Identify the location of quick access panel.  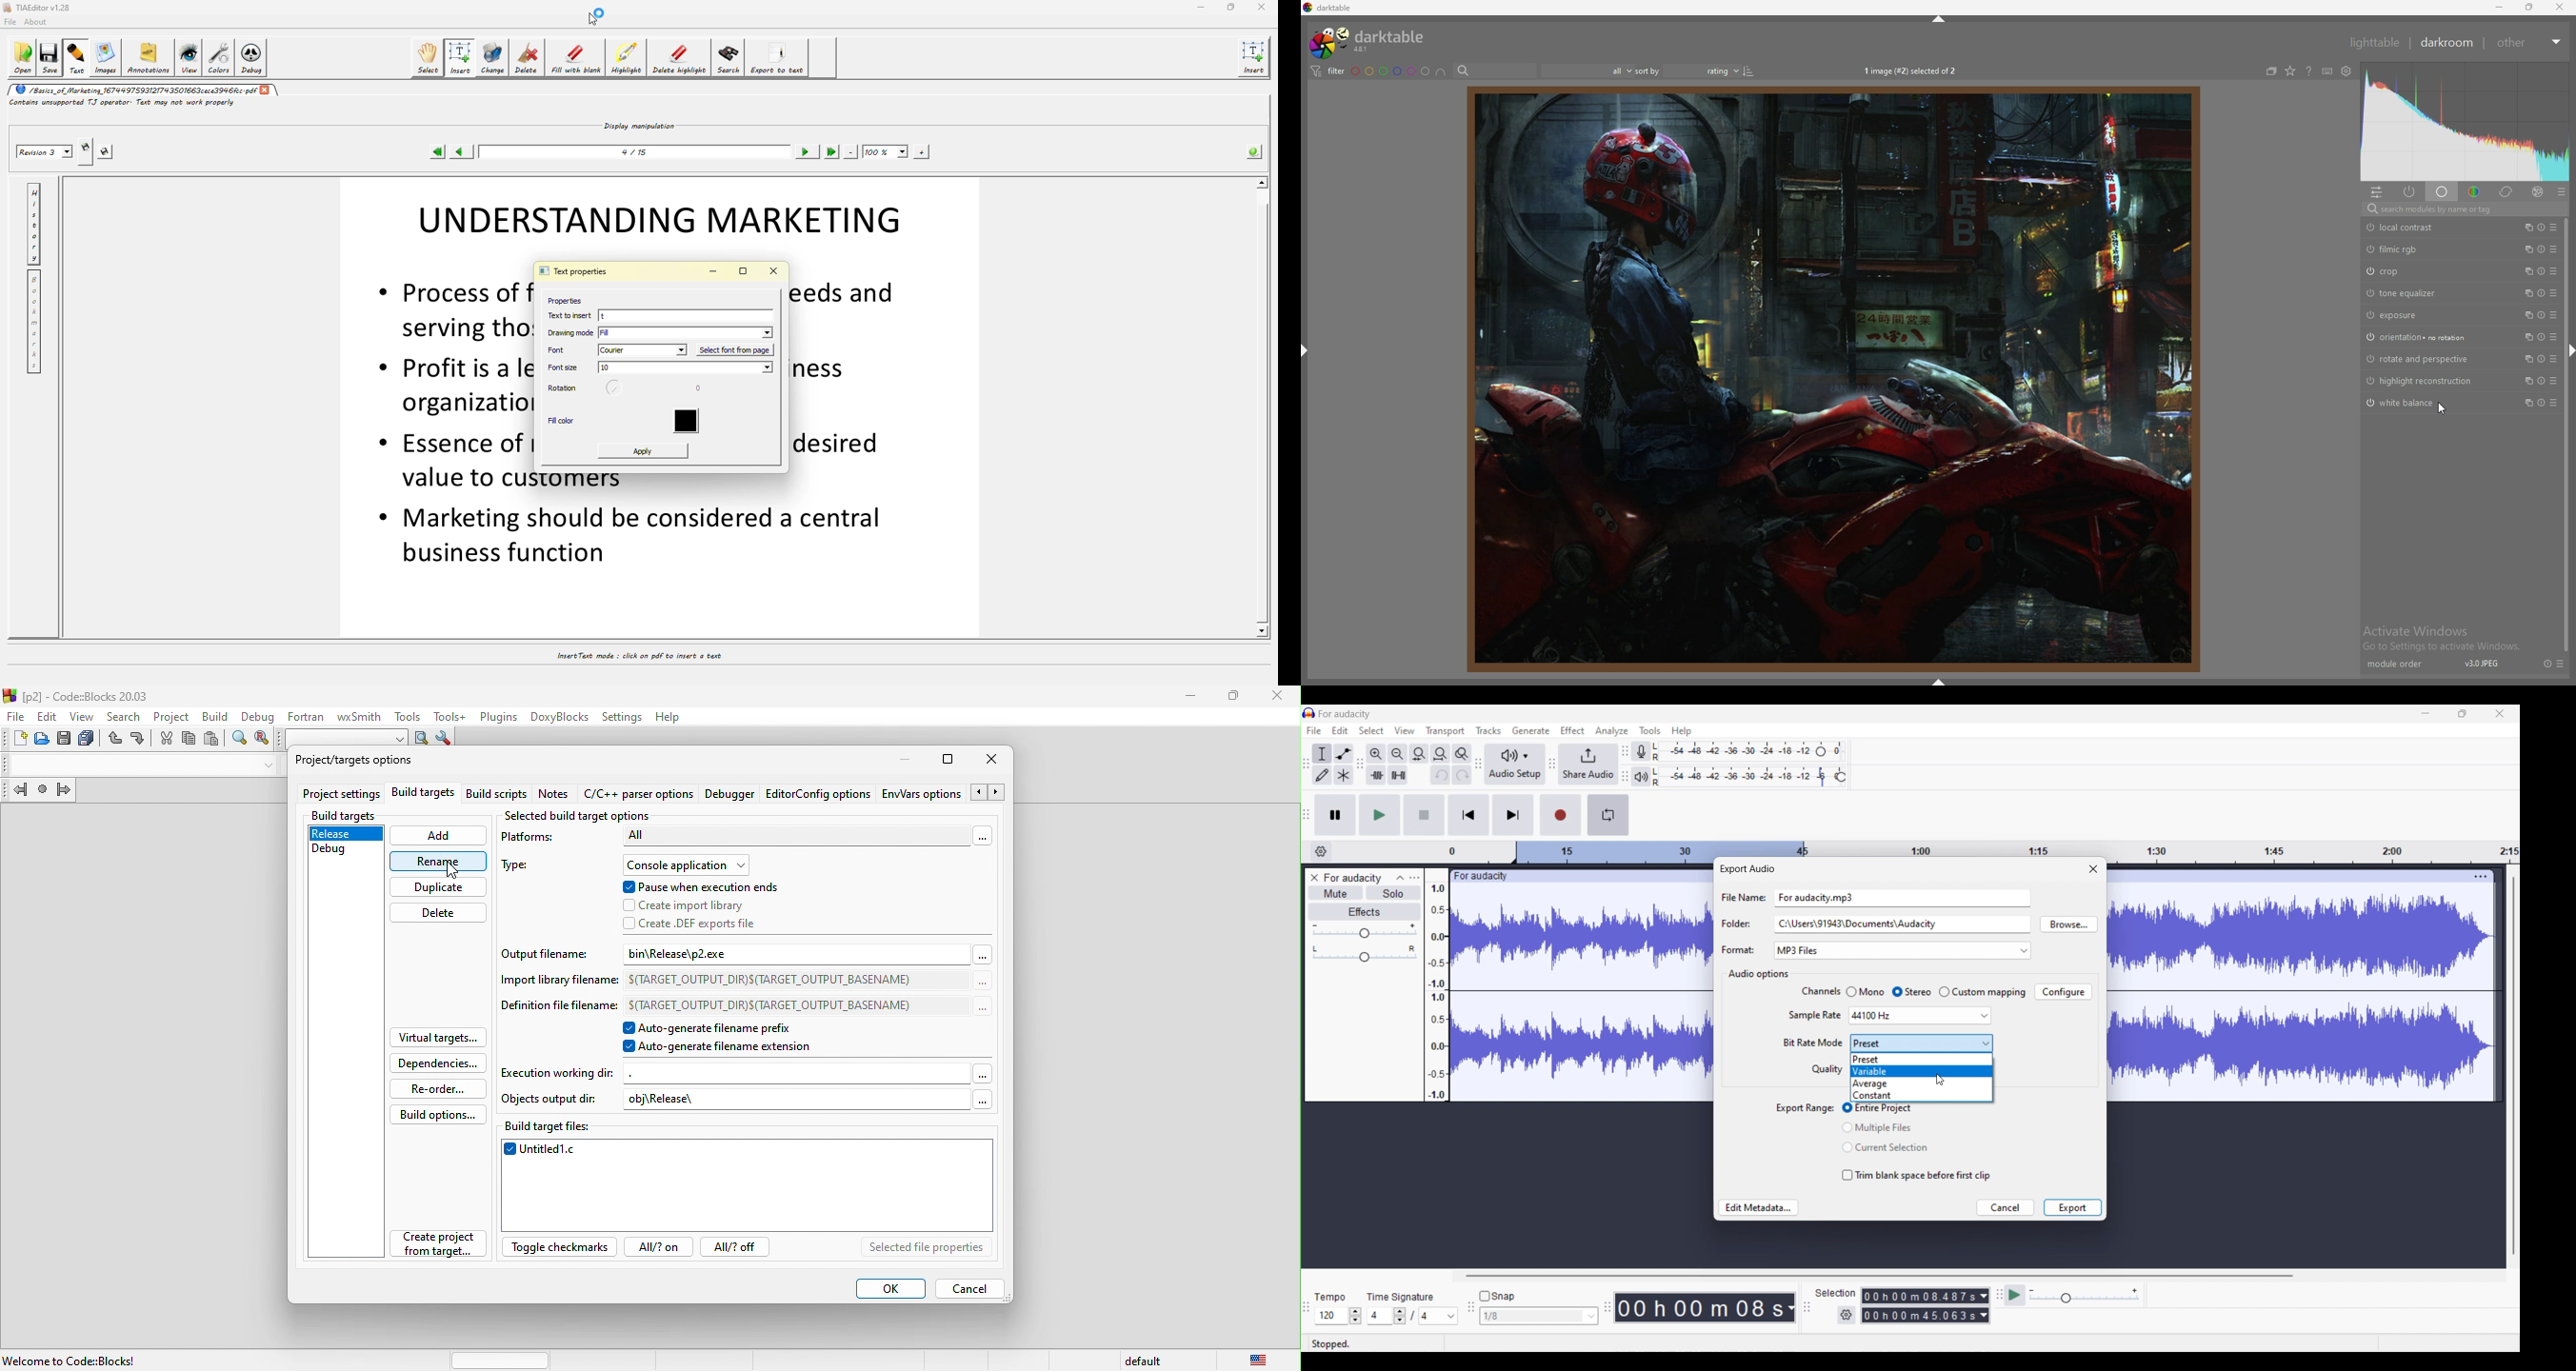
(2377, 192).